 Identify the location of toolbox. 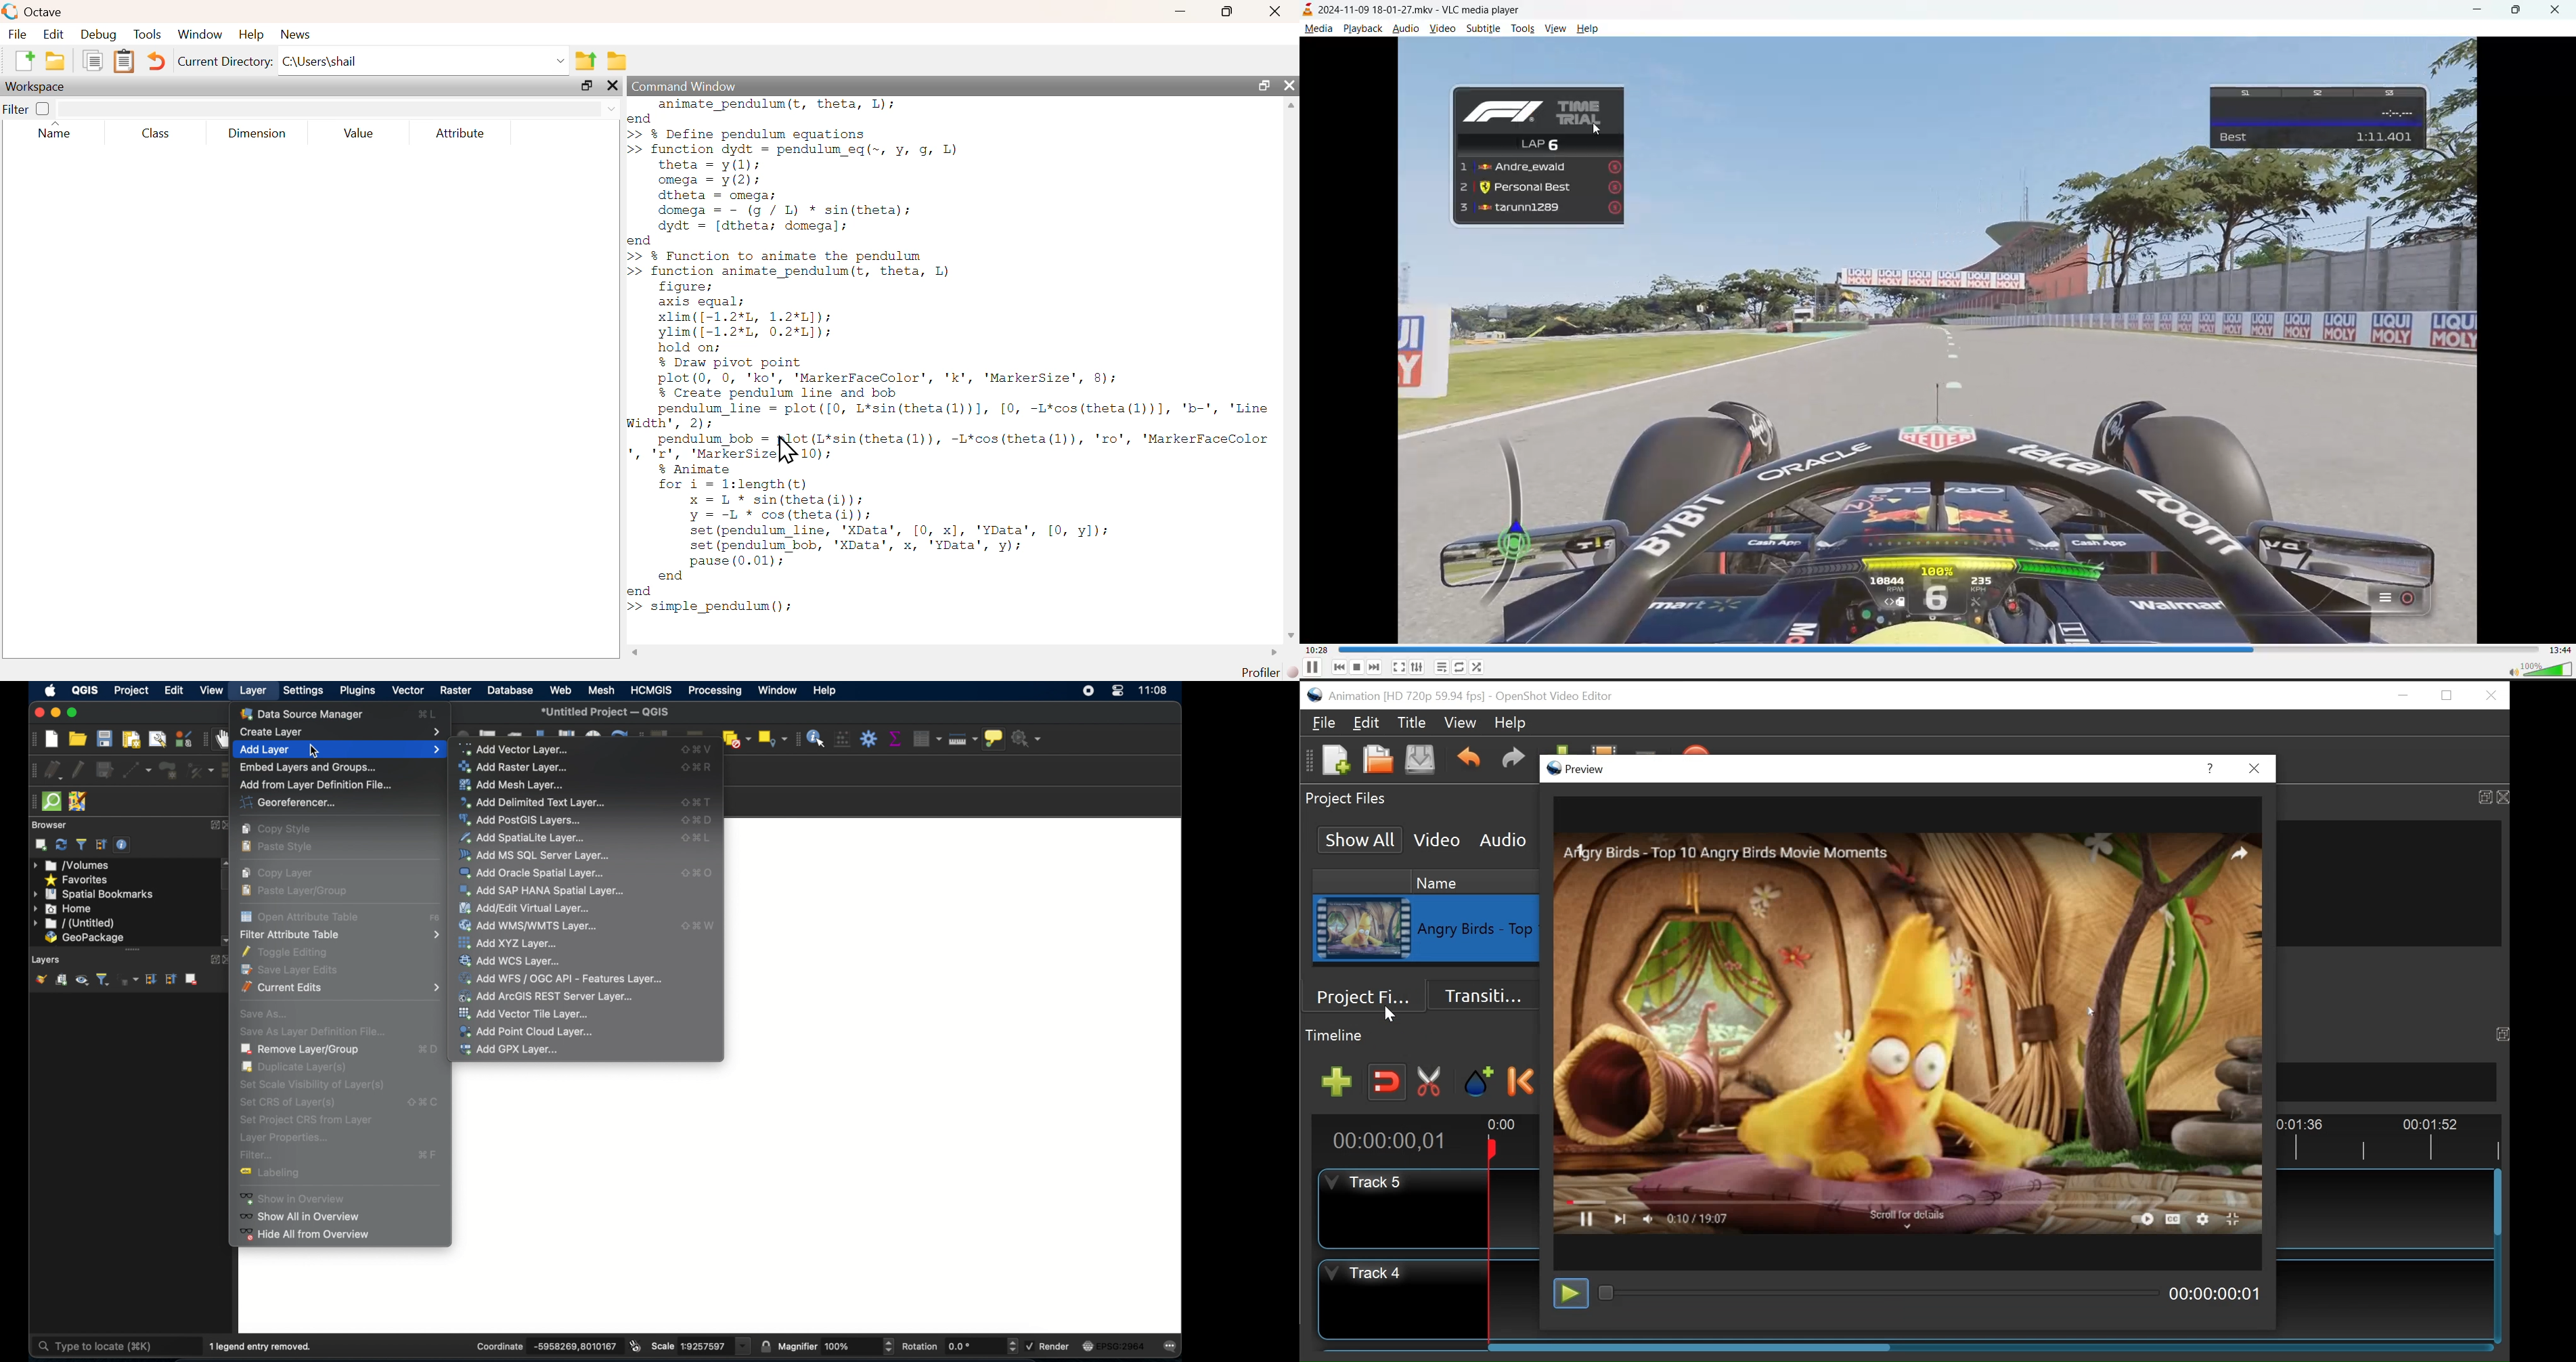
(869, 738).